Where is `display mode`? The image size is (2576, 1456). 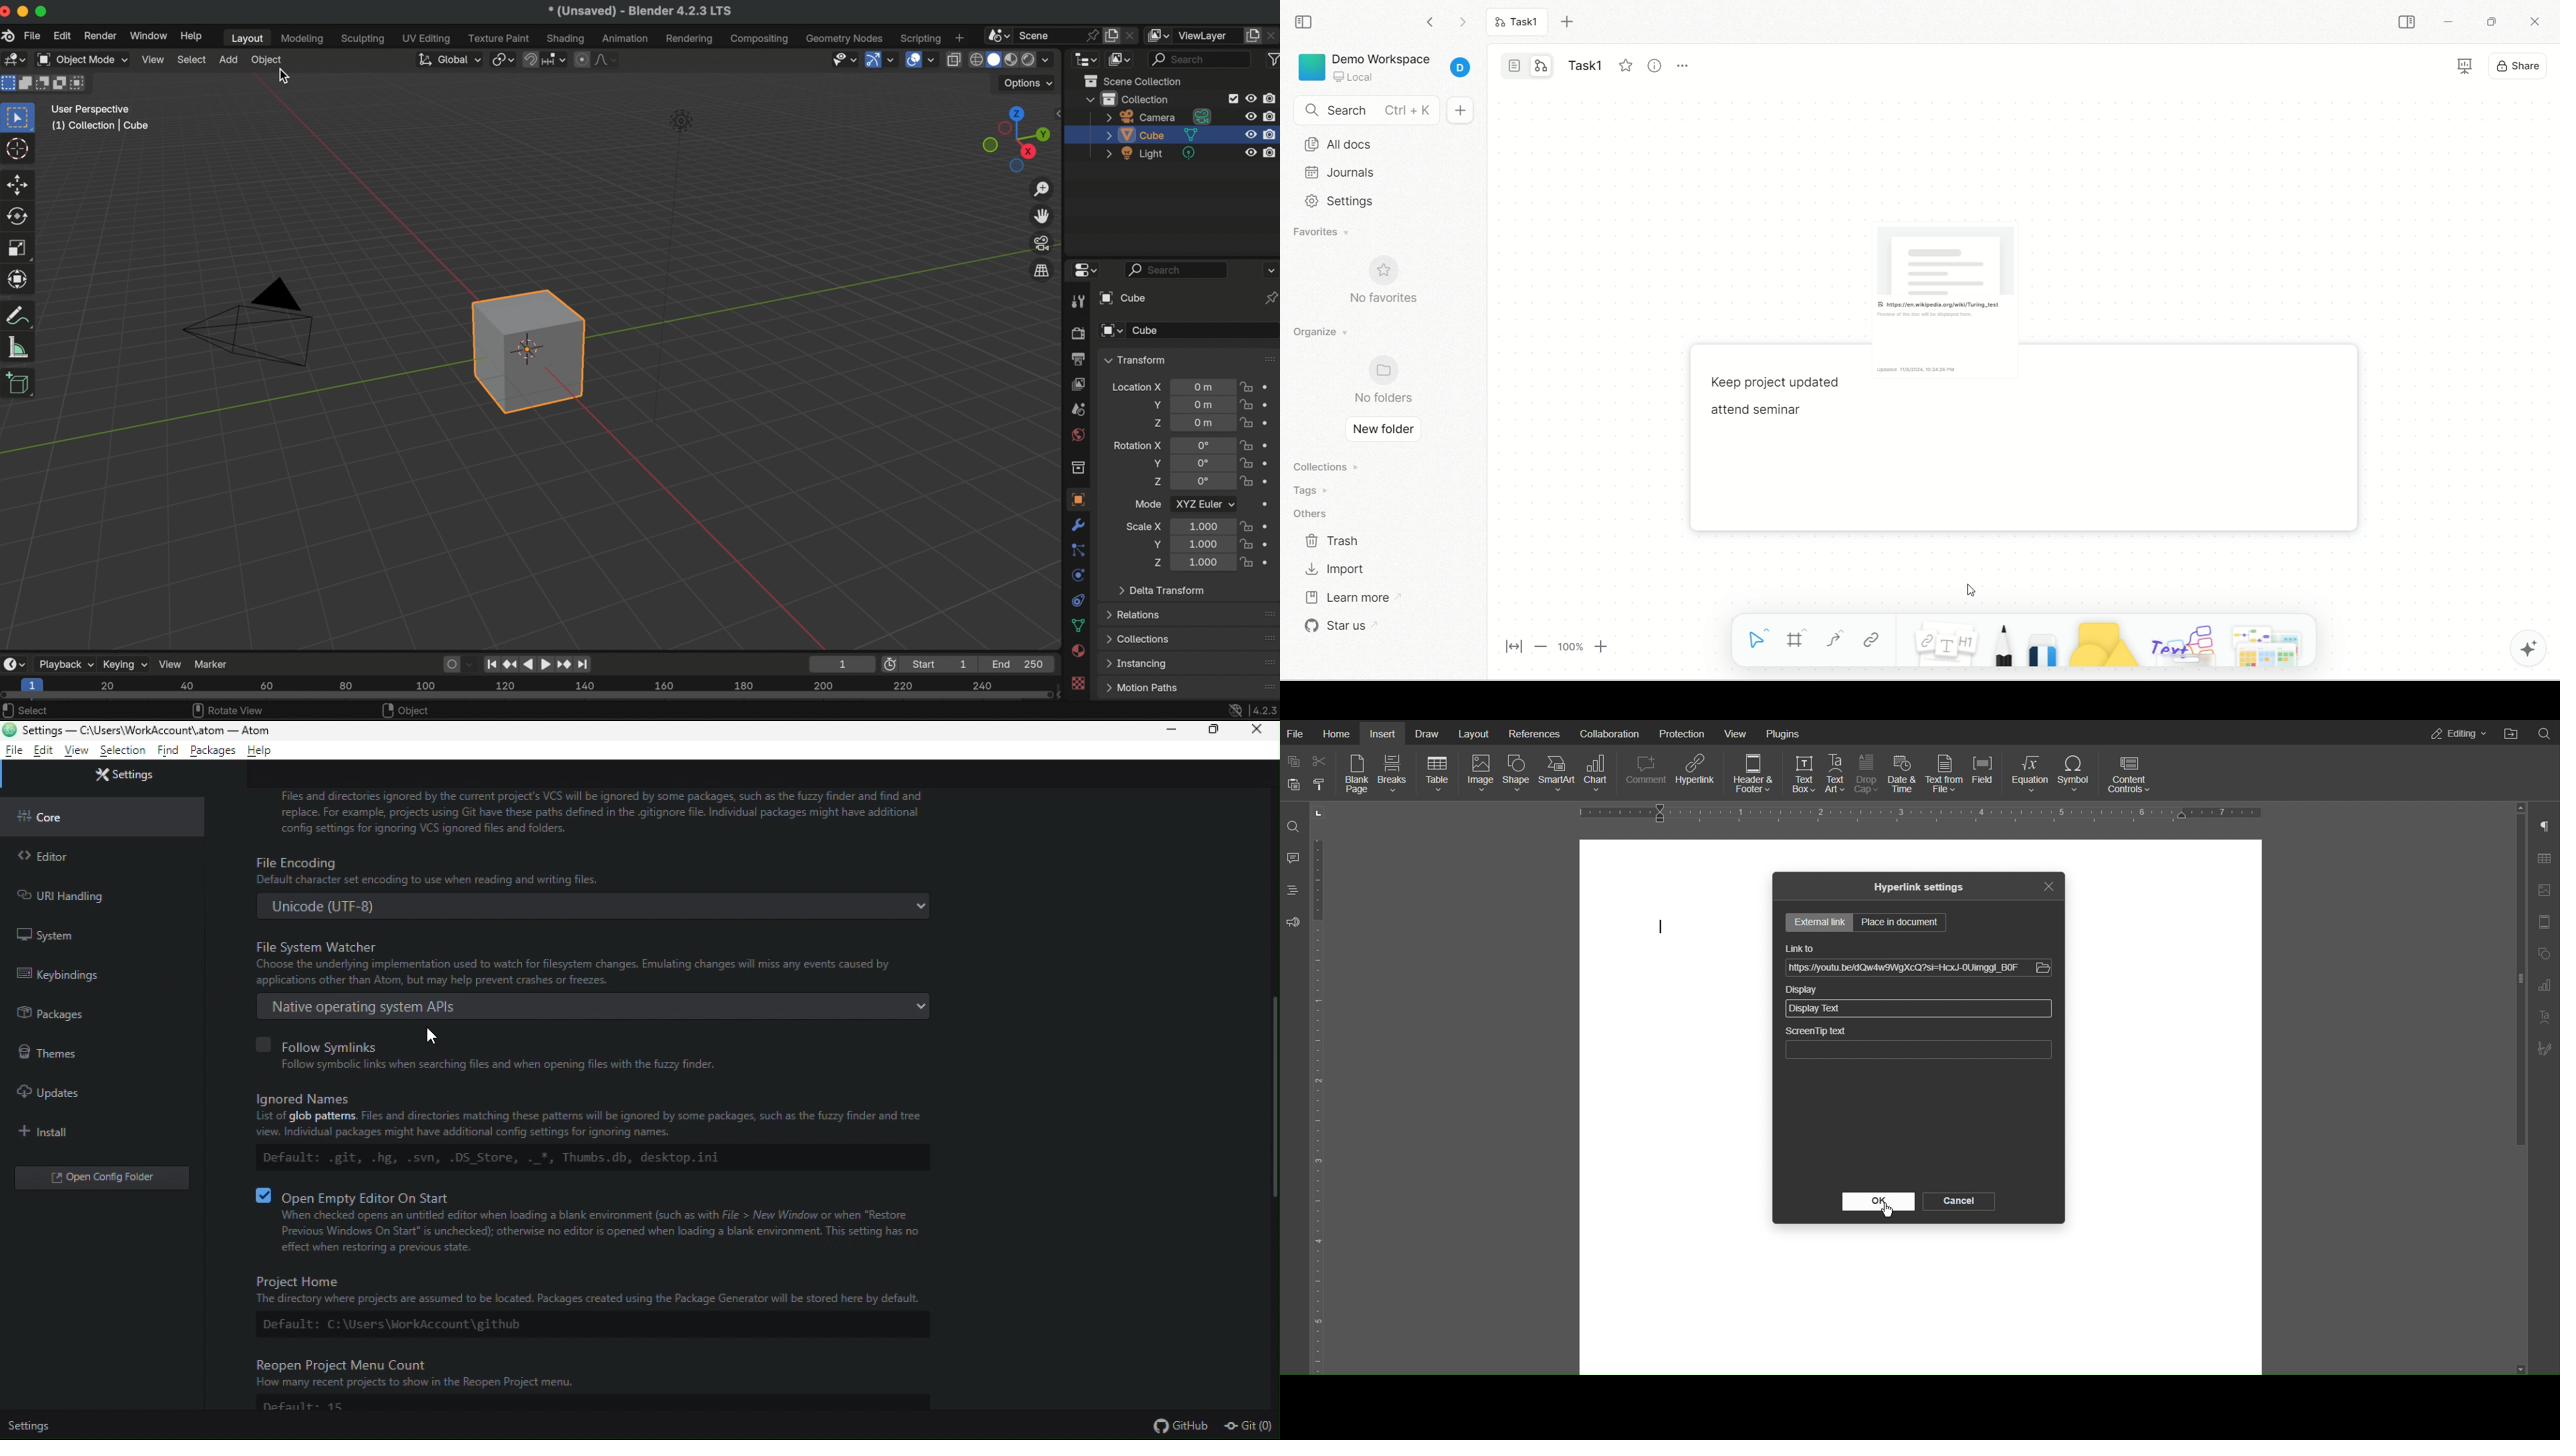
display mode is located at coordinates (1121, 59).